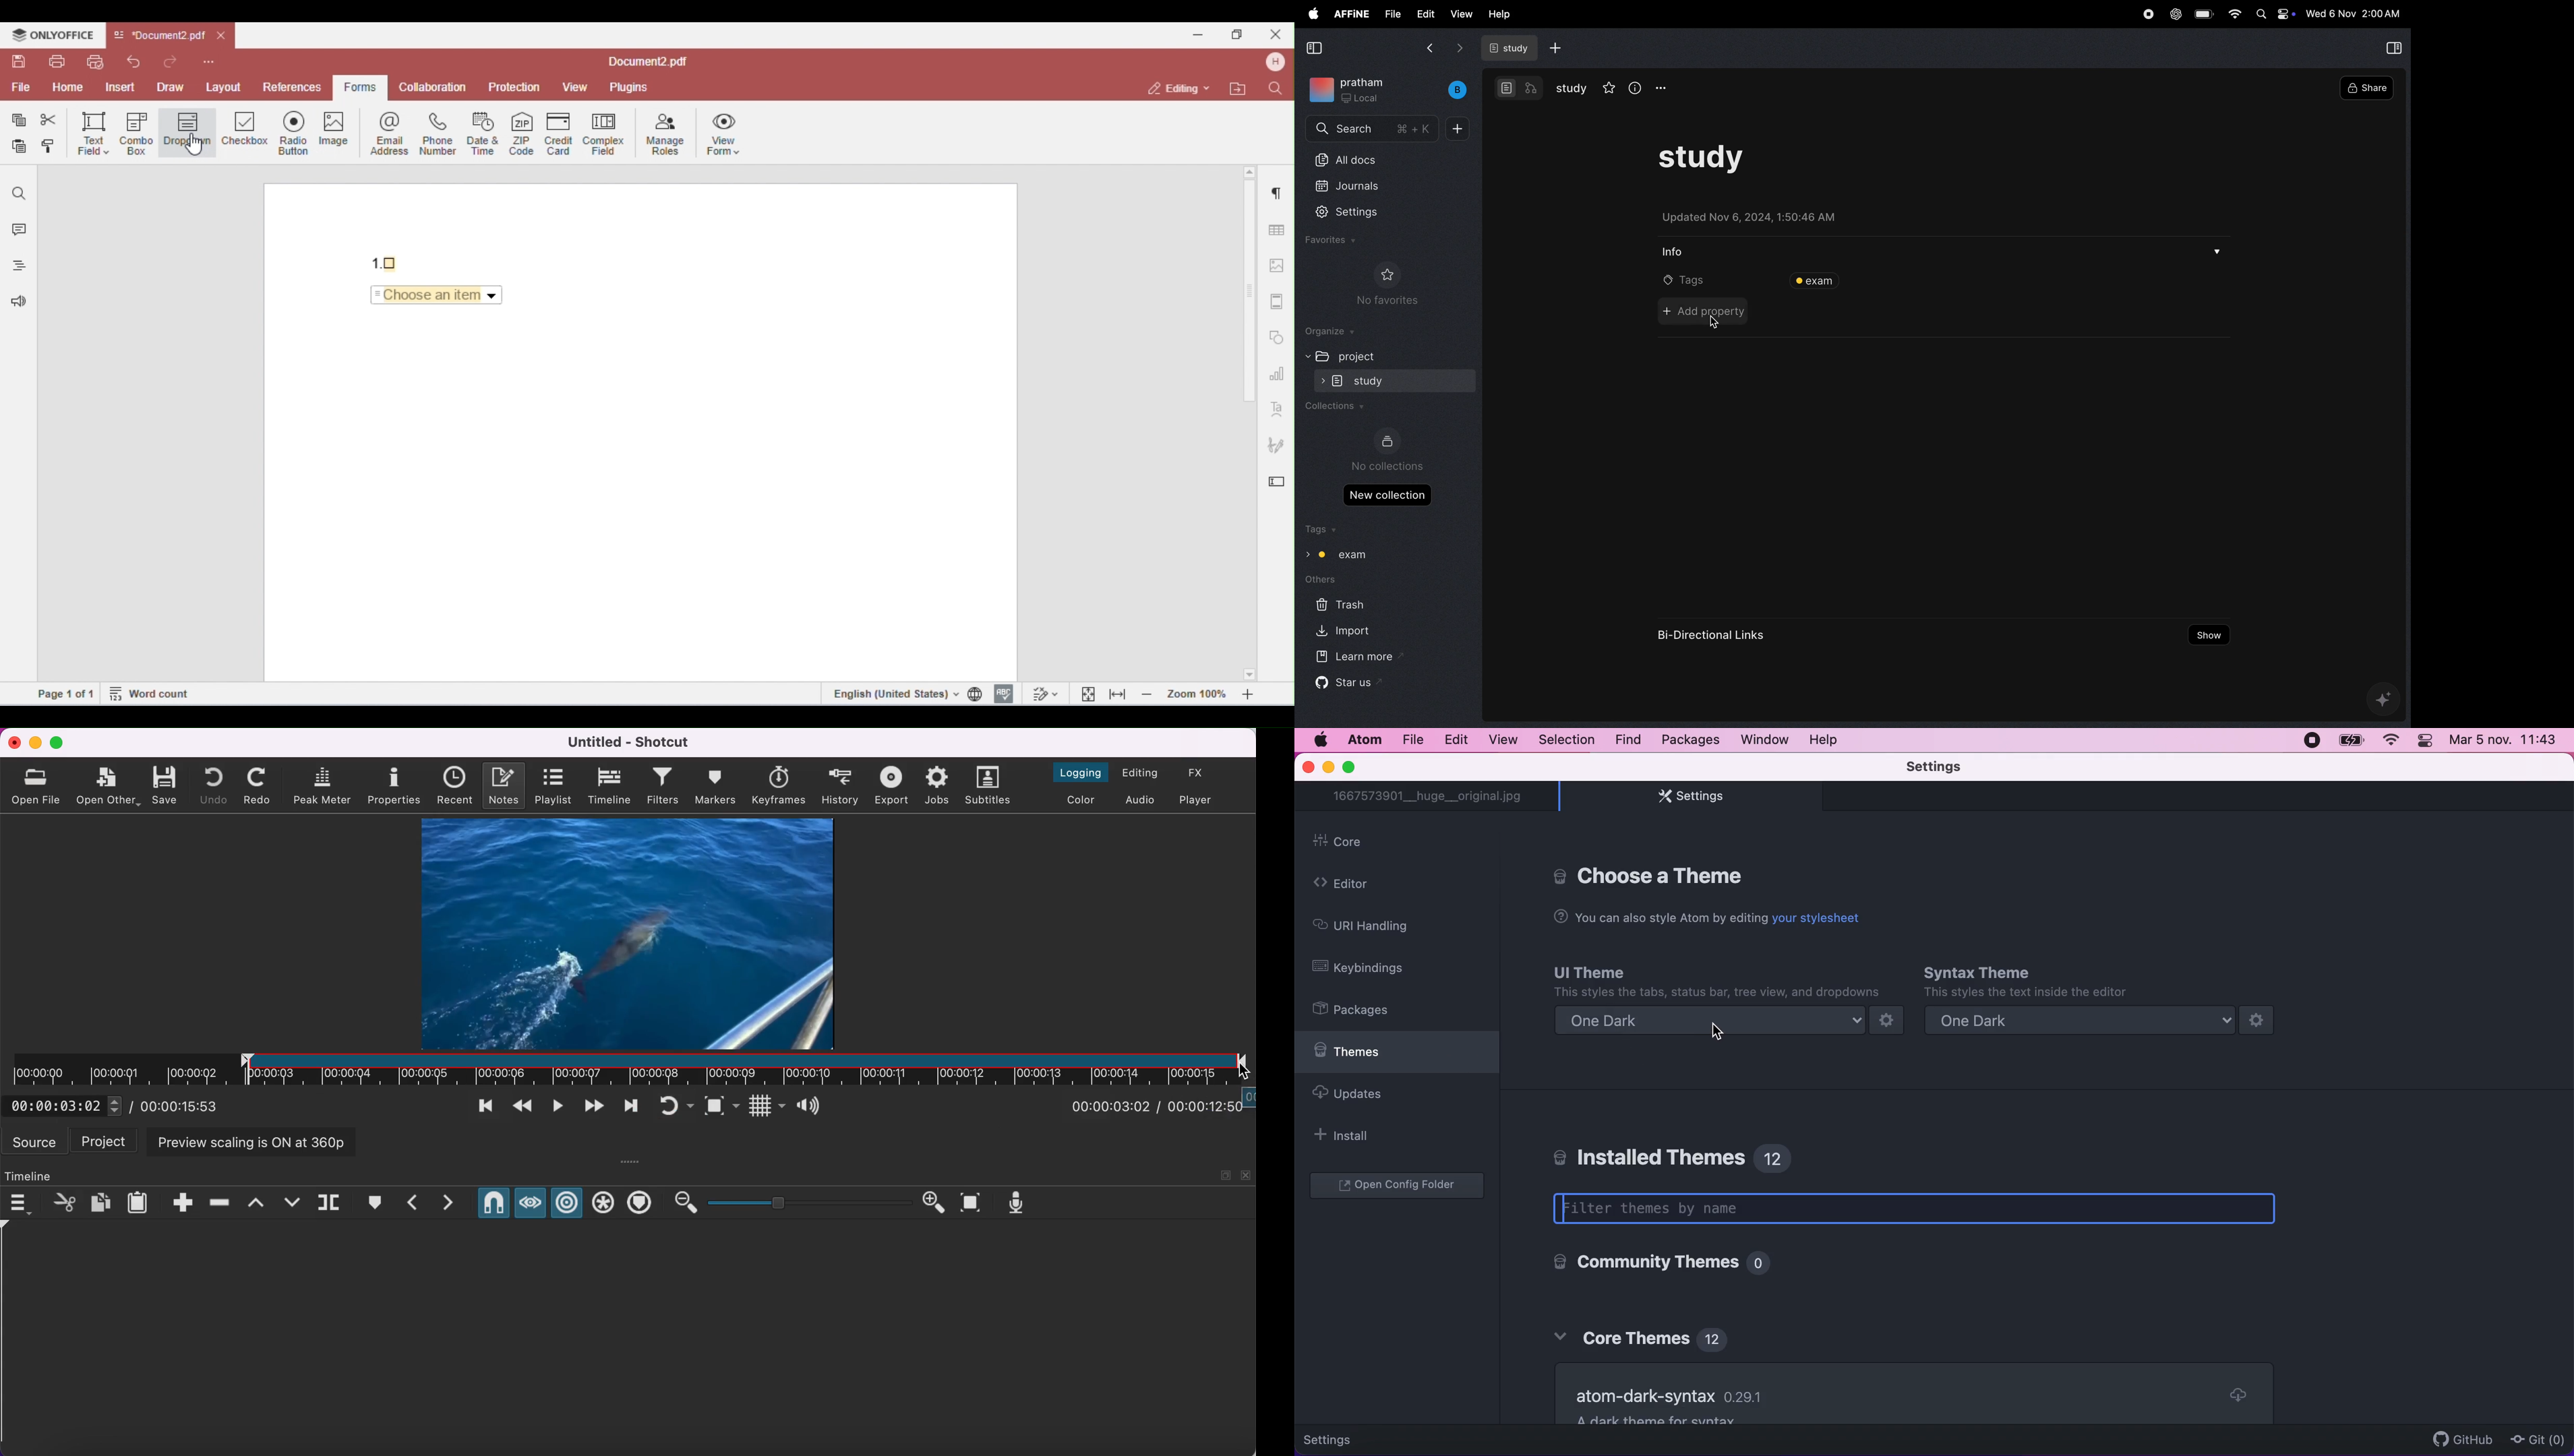  What do you see at coordinates (1610, 88) in the screenshot?
I see `favourites` at bounding box center [1610, 88].